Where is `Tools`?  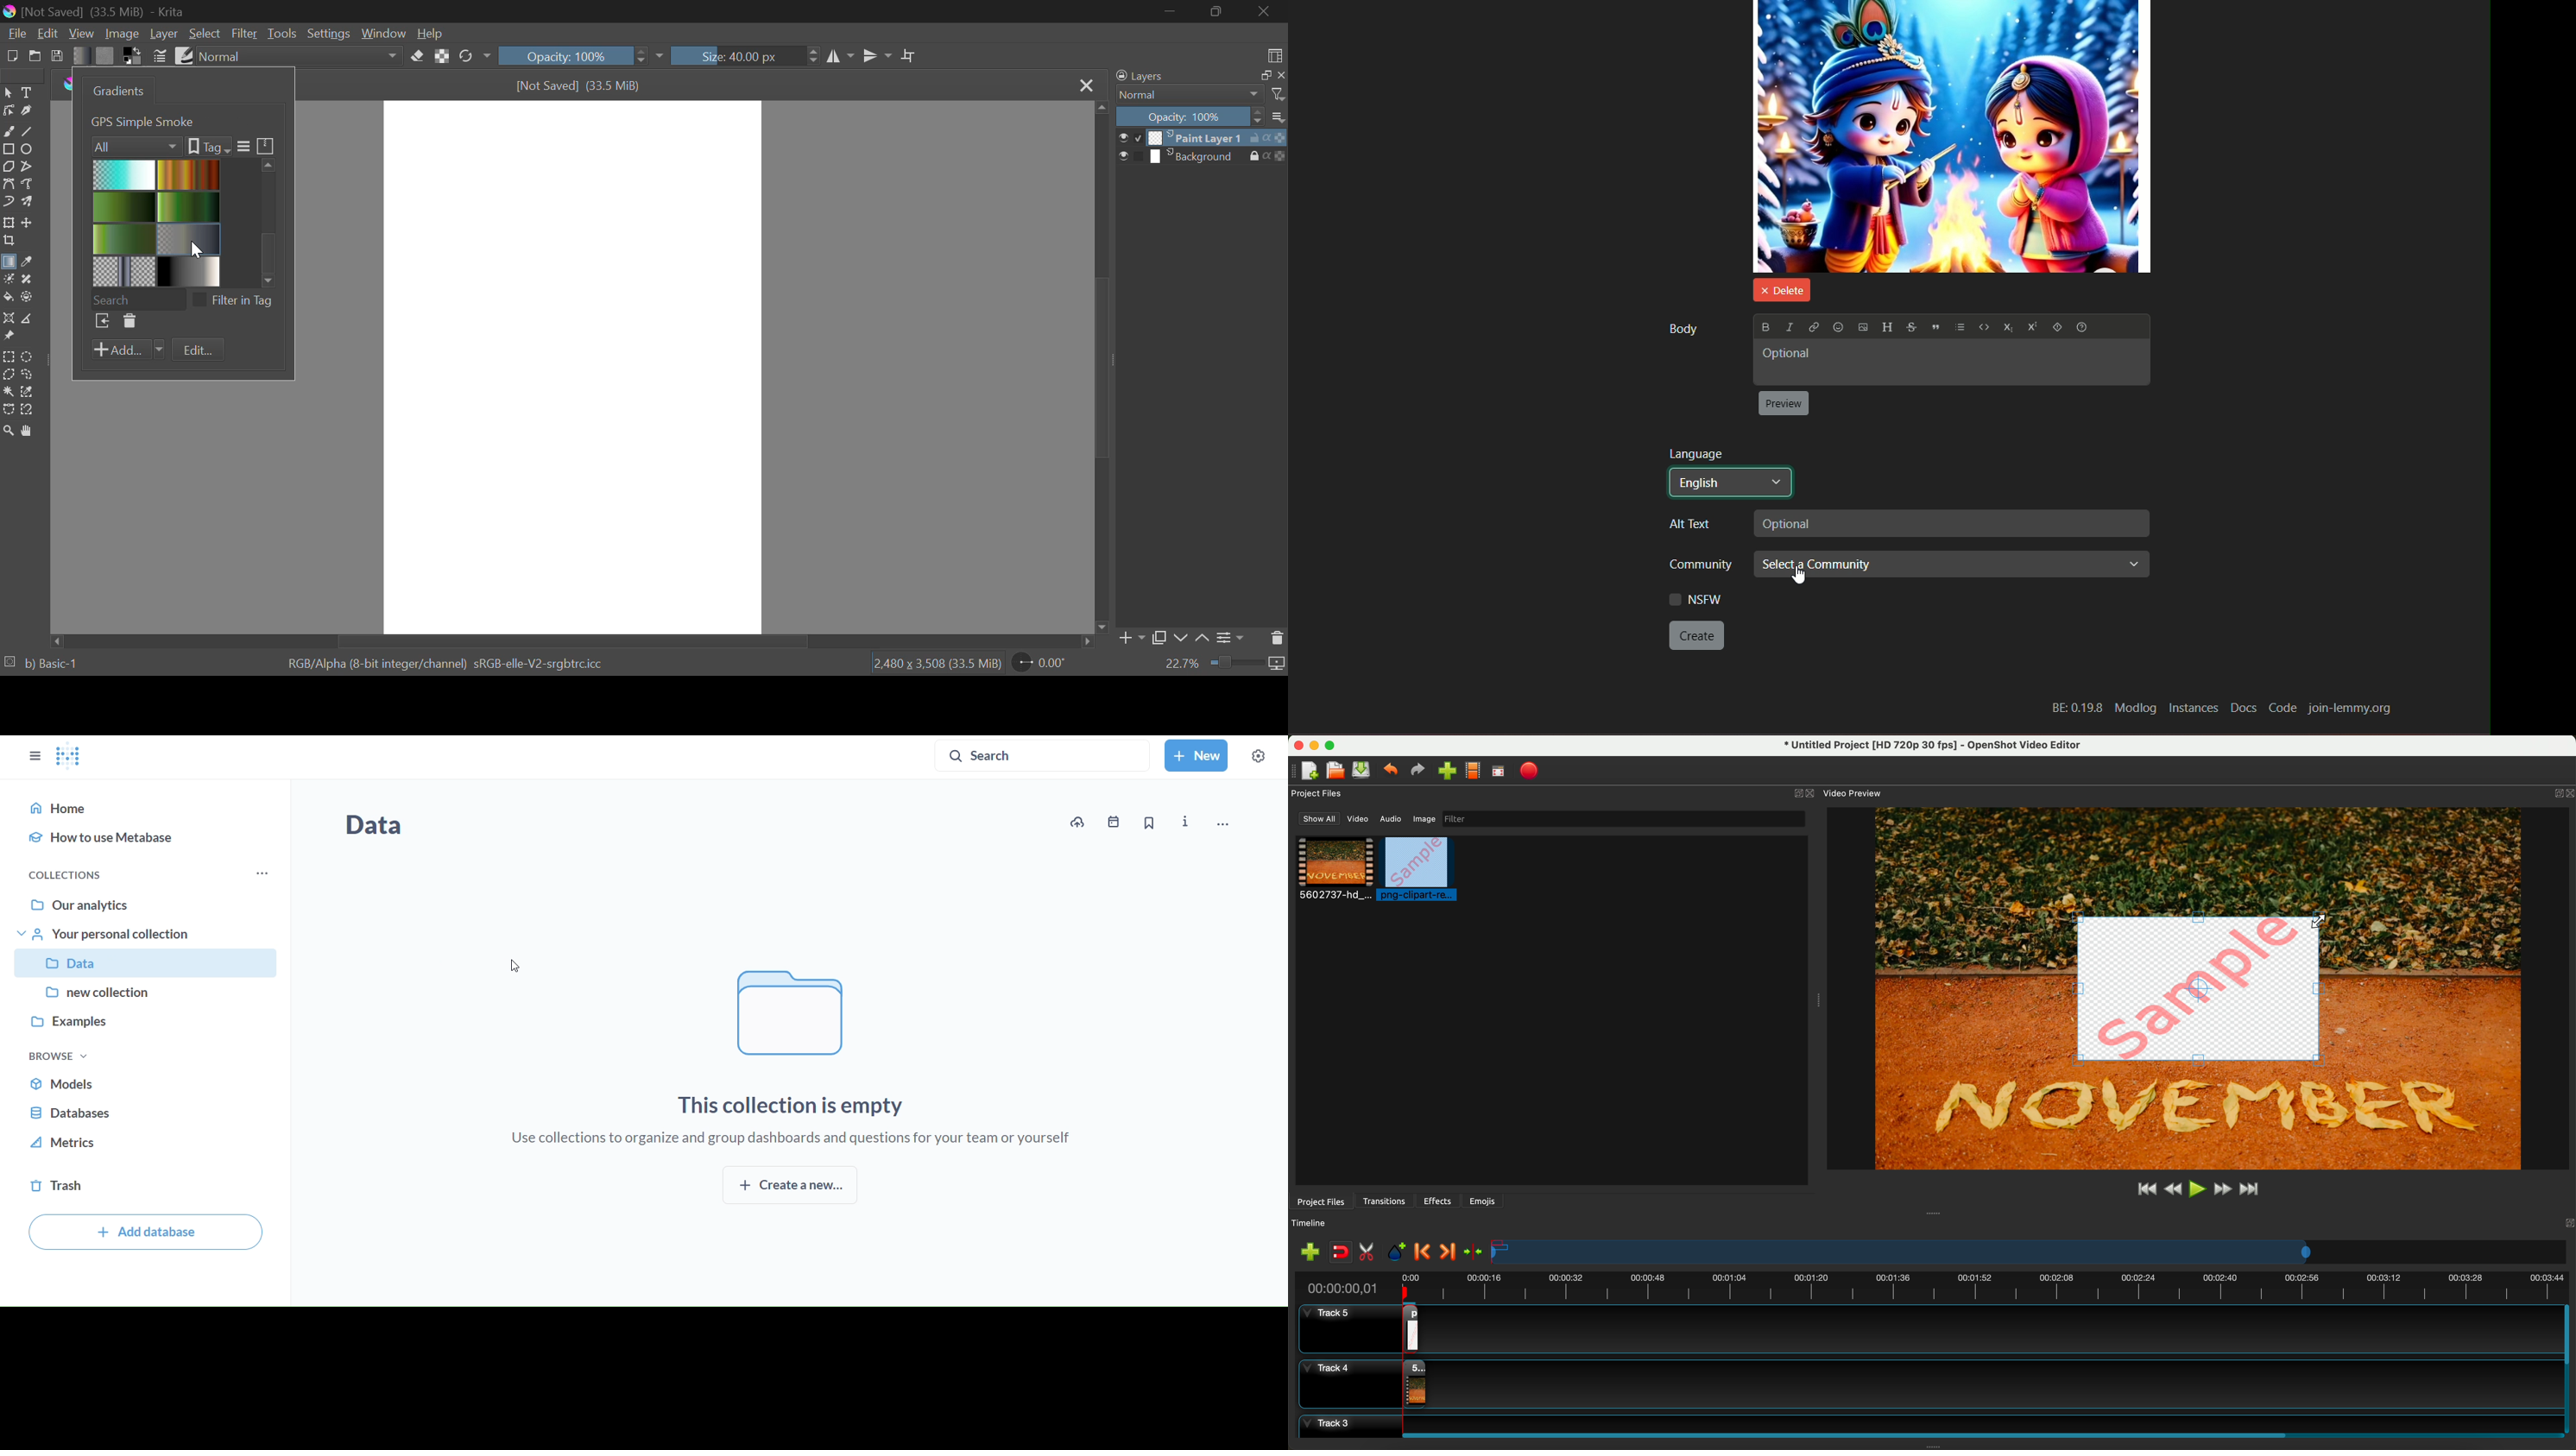
Tools is located at coordinates (282, 34).